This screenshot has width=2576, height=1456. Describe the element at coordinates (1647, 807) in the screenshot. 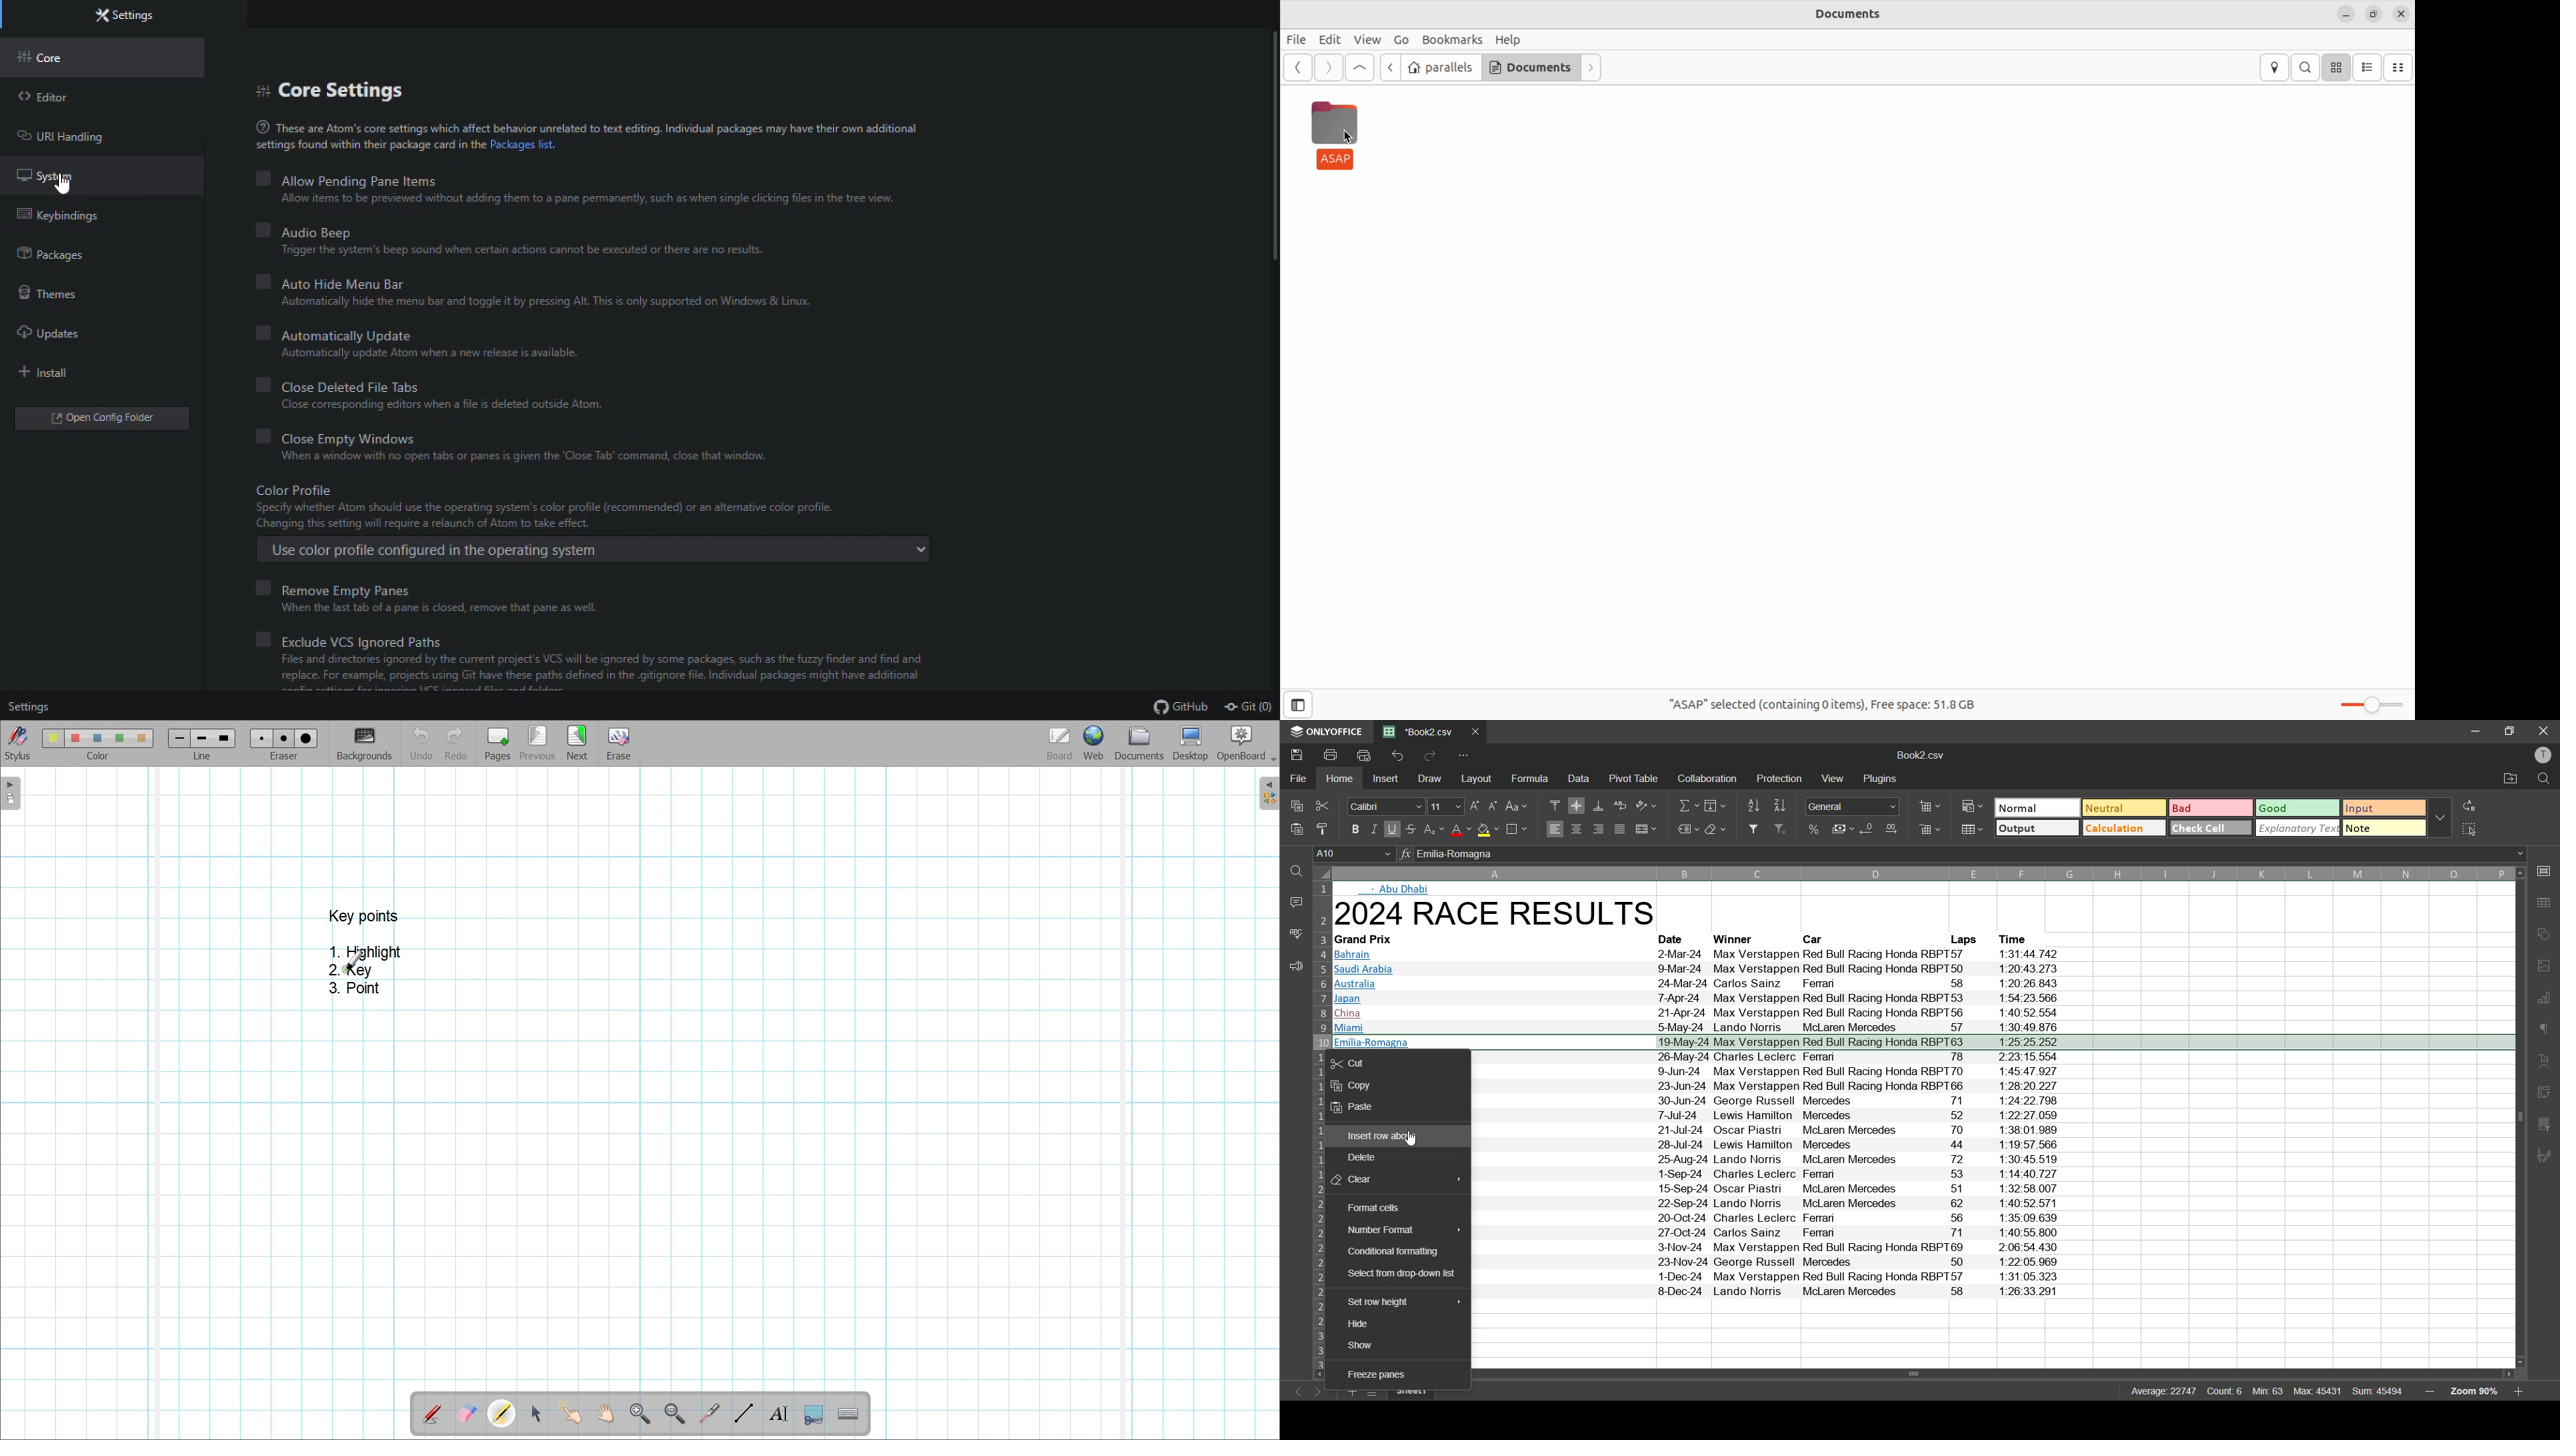

I see `orientation` at that location.